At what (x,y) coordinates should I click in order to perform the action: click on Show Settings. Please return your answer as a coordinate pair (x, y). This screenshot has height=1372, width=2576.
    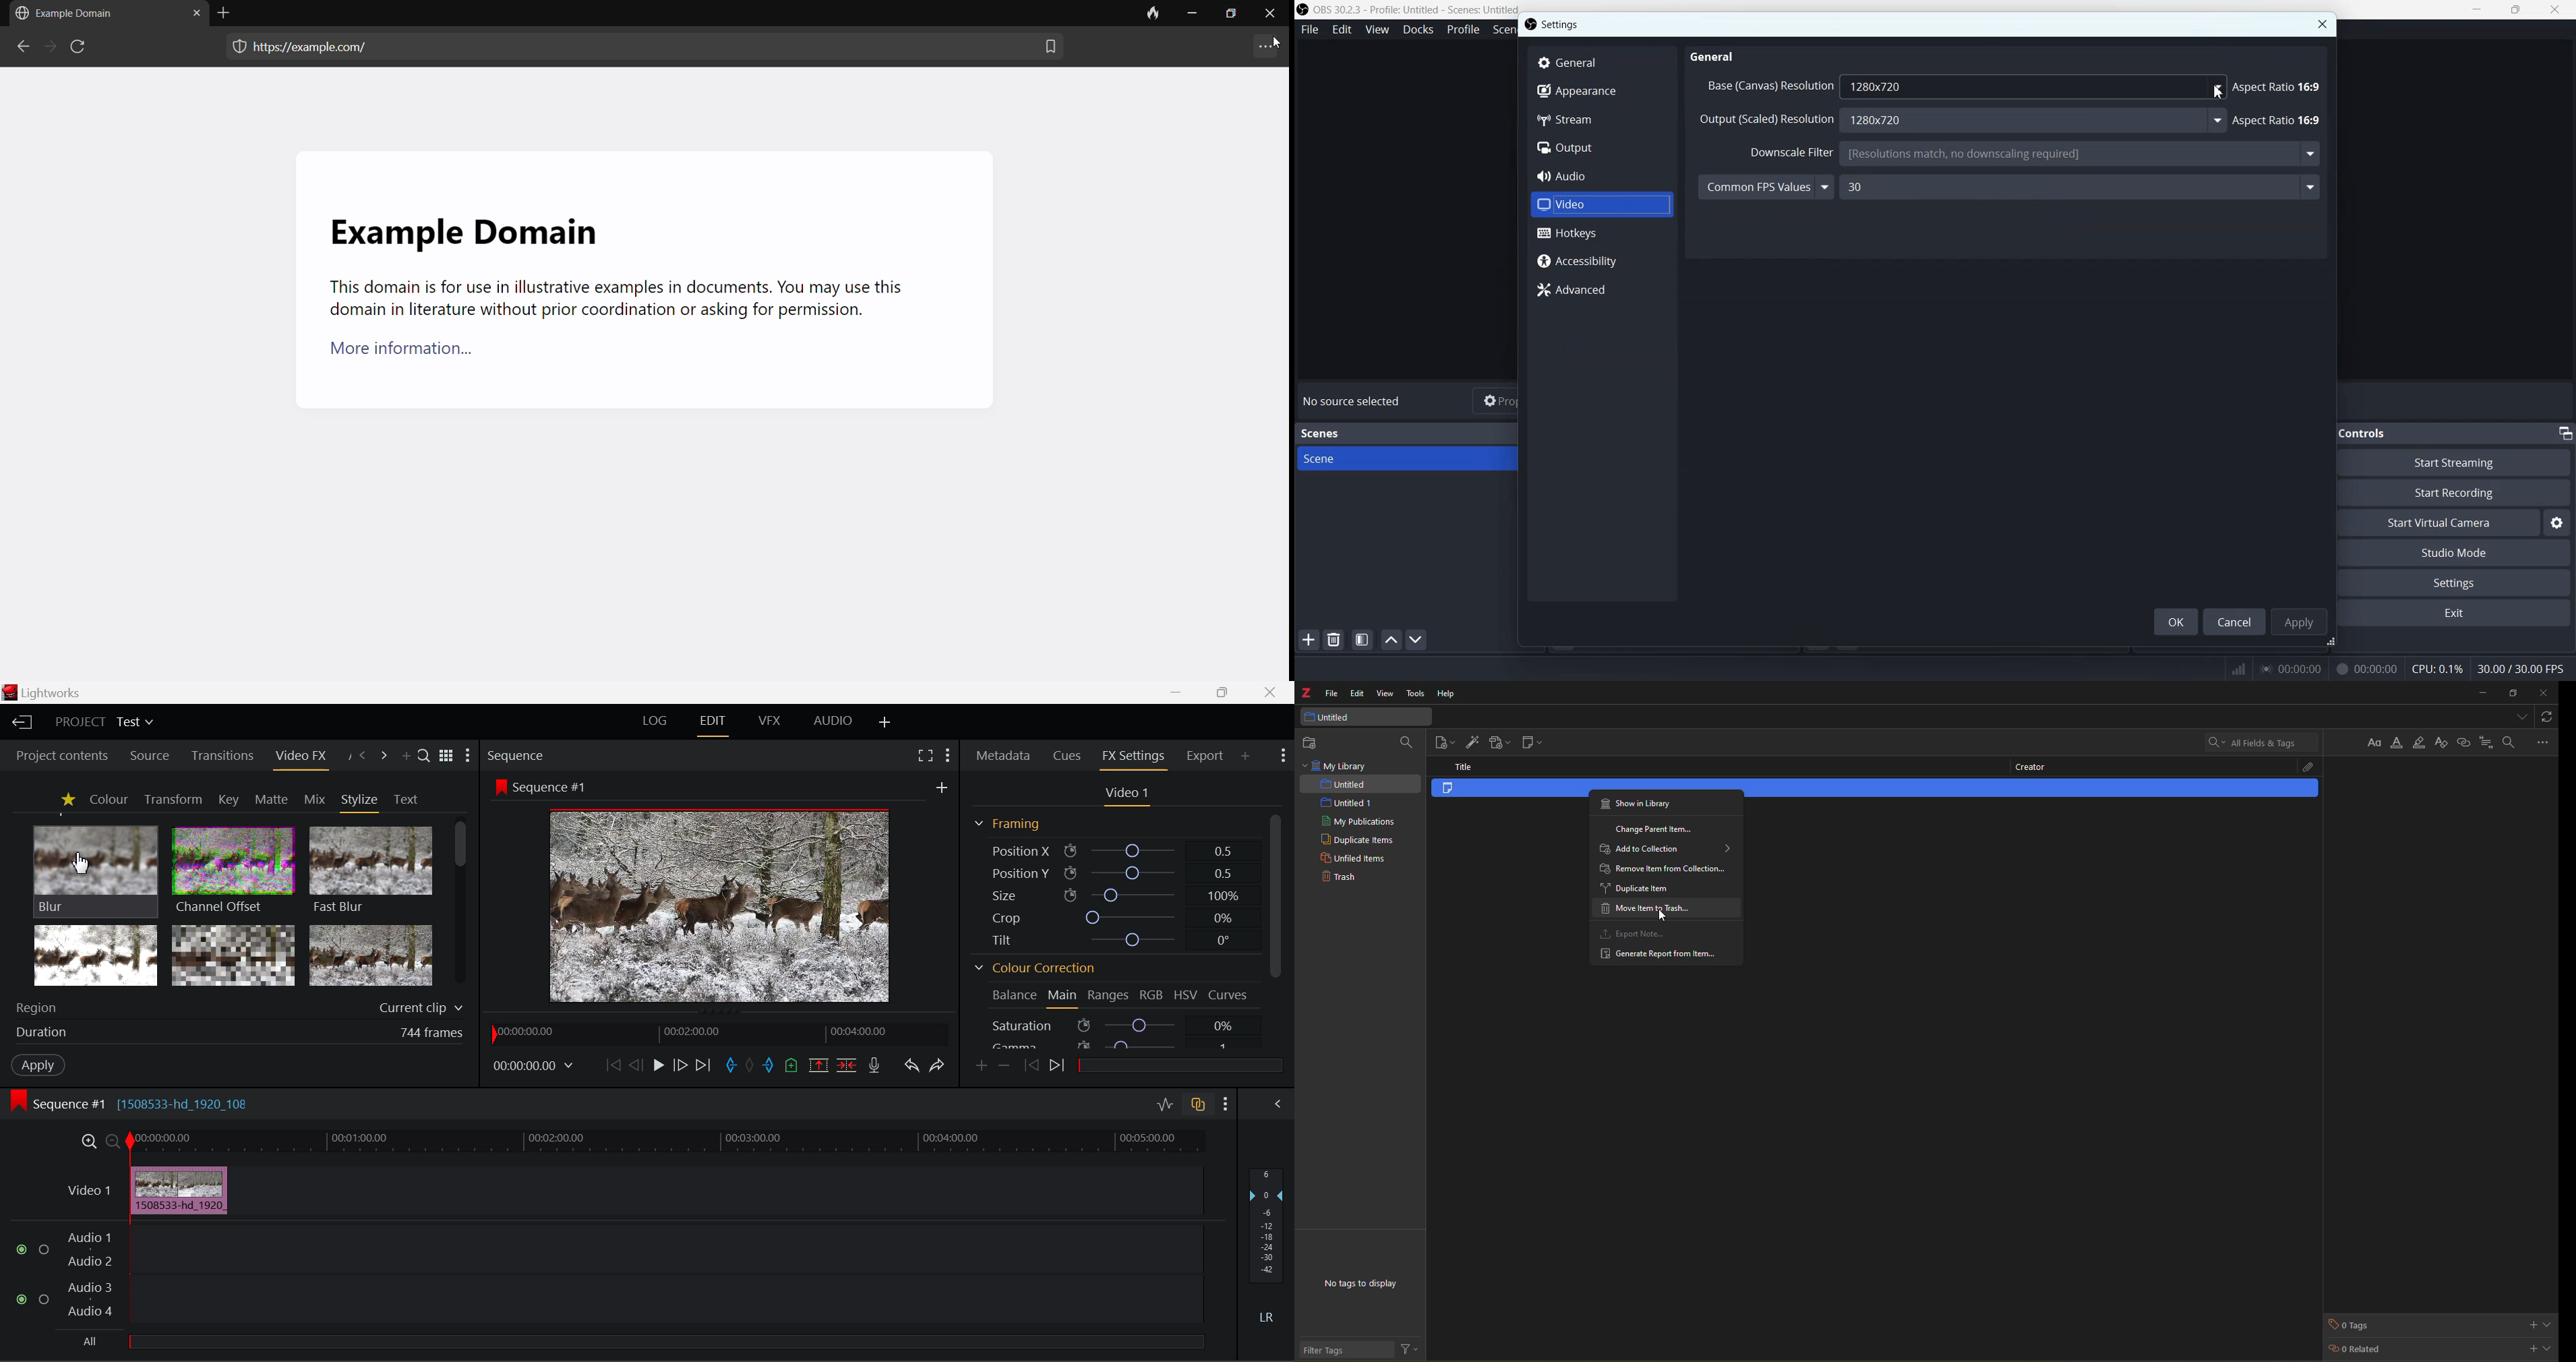
    Looking at the image, I should click on (1285, 757).